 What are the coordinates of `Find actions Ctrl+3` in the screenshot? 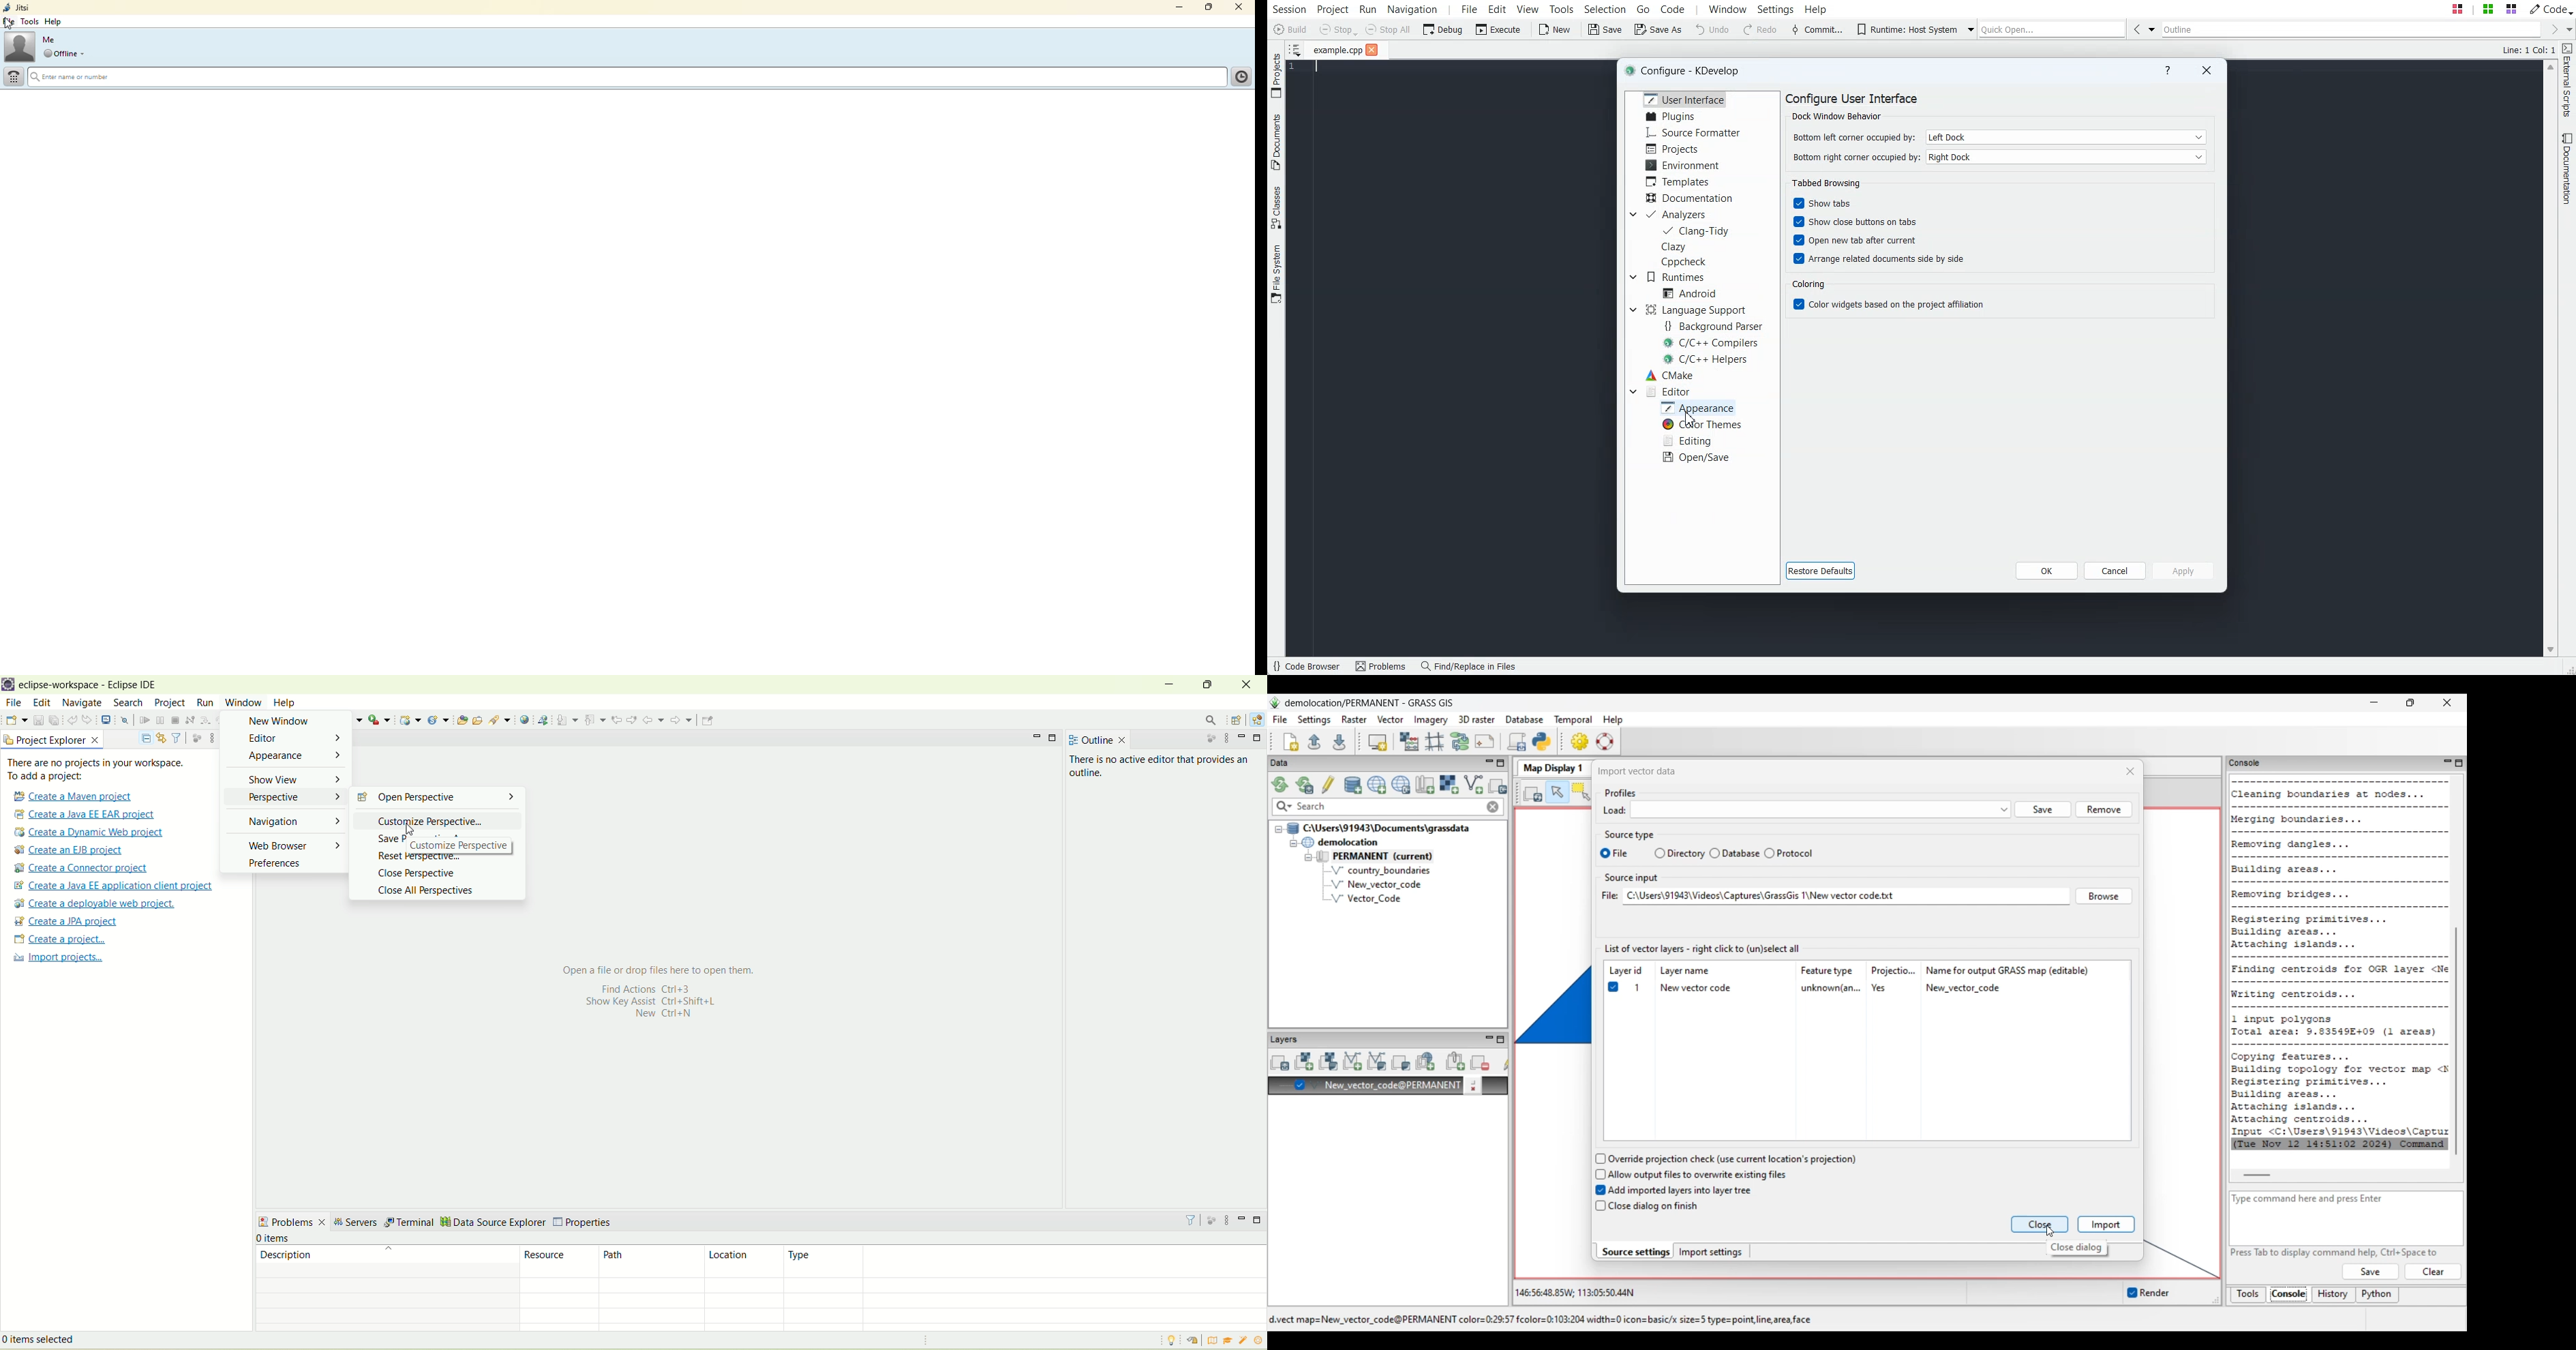 It's located at (640, 989).